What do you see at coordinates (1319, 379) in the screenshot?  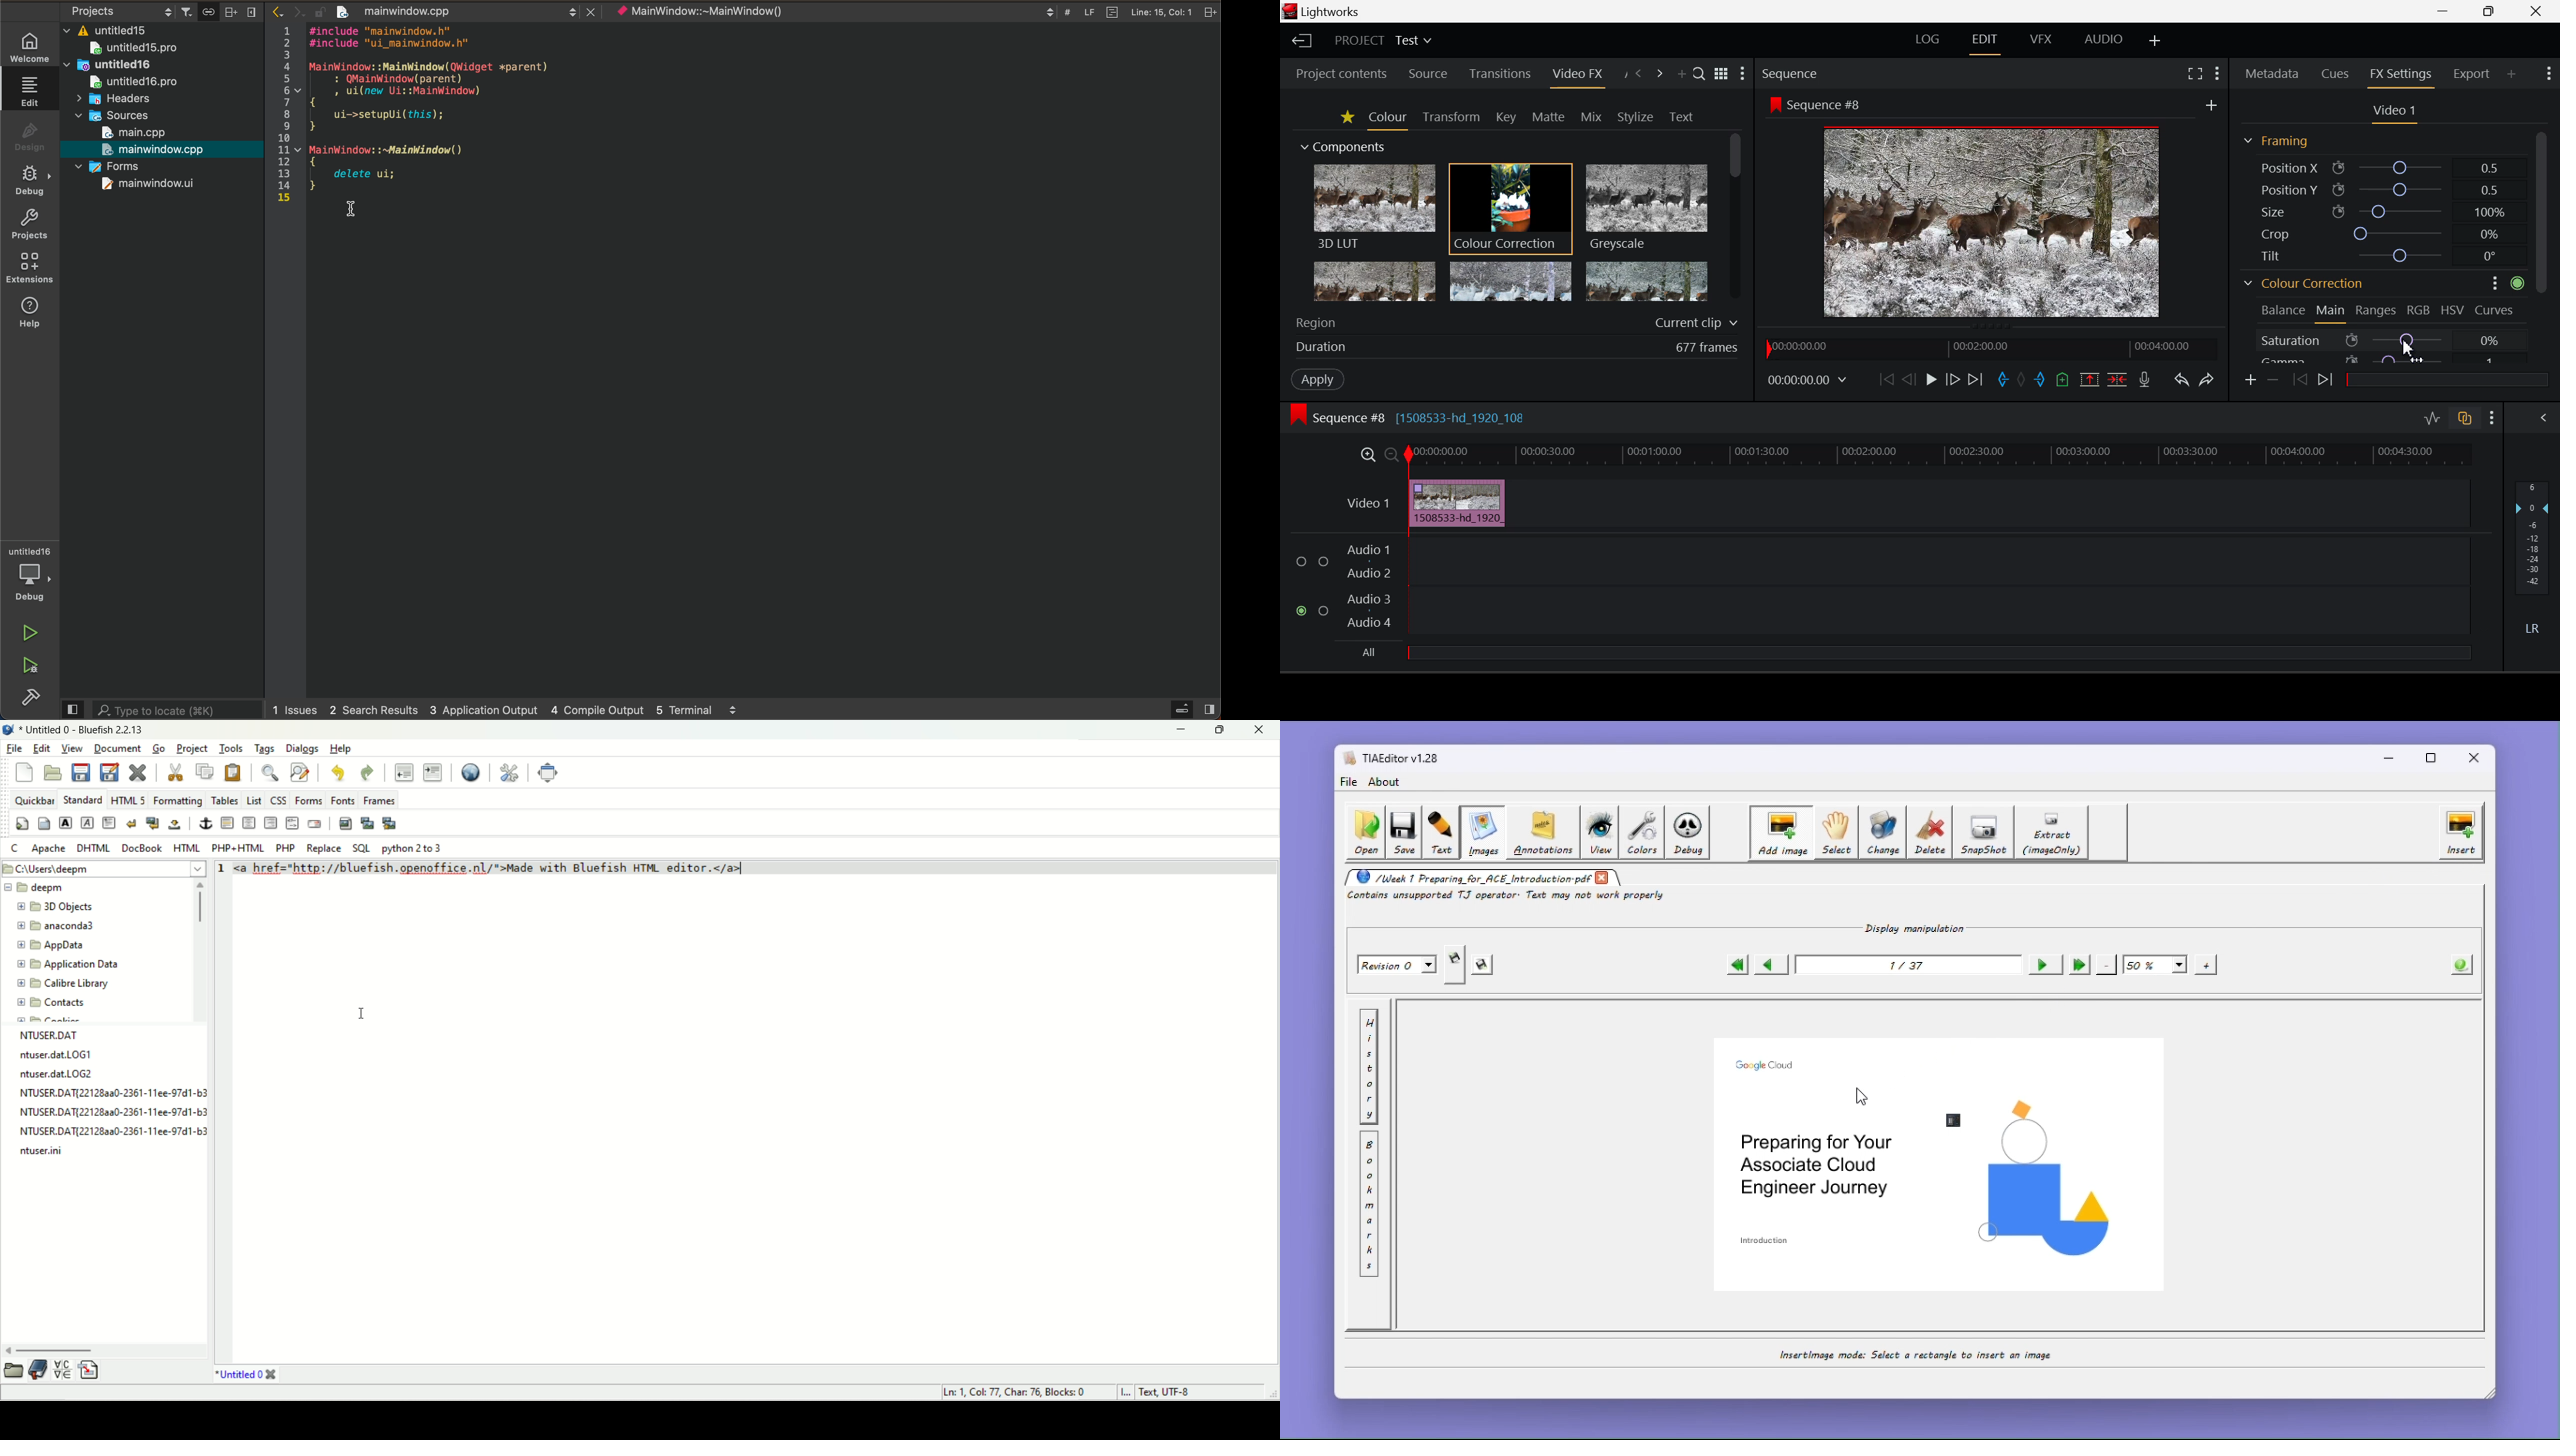 I see `Apply` at bounding box center [1319, 379].